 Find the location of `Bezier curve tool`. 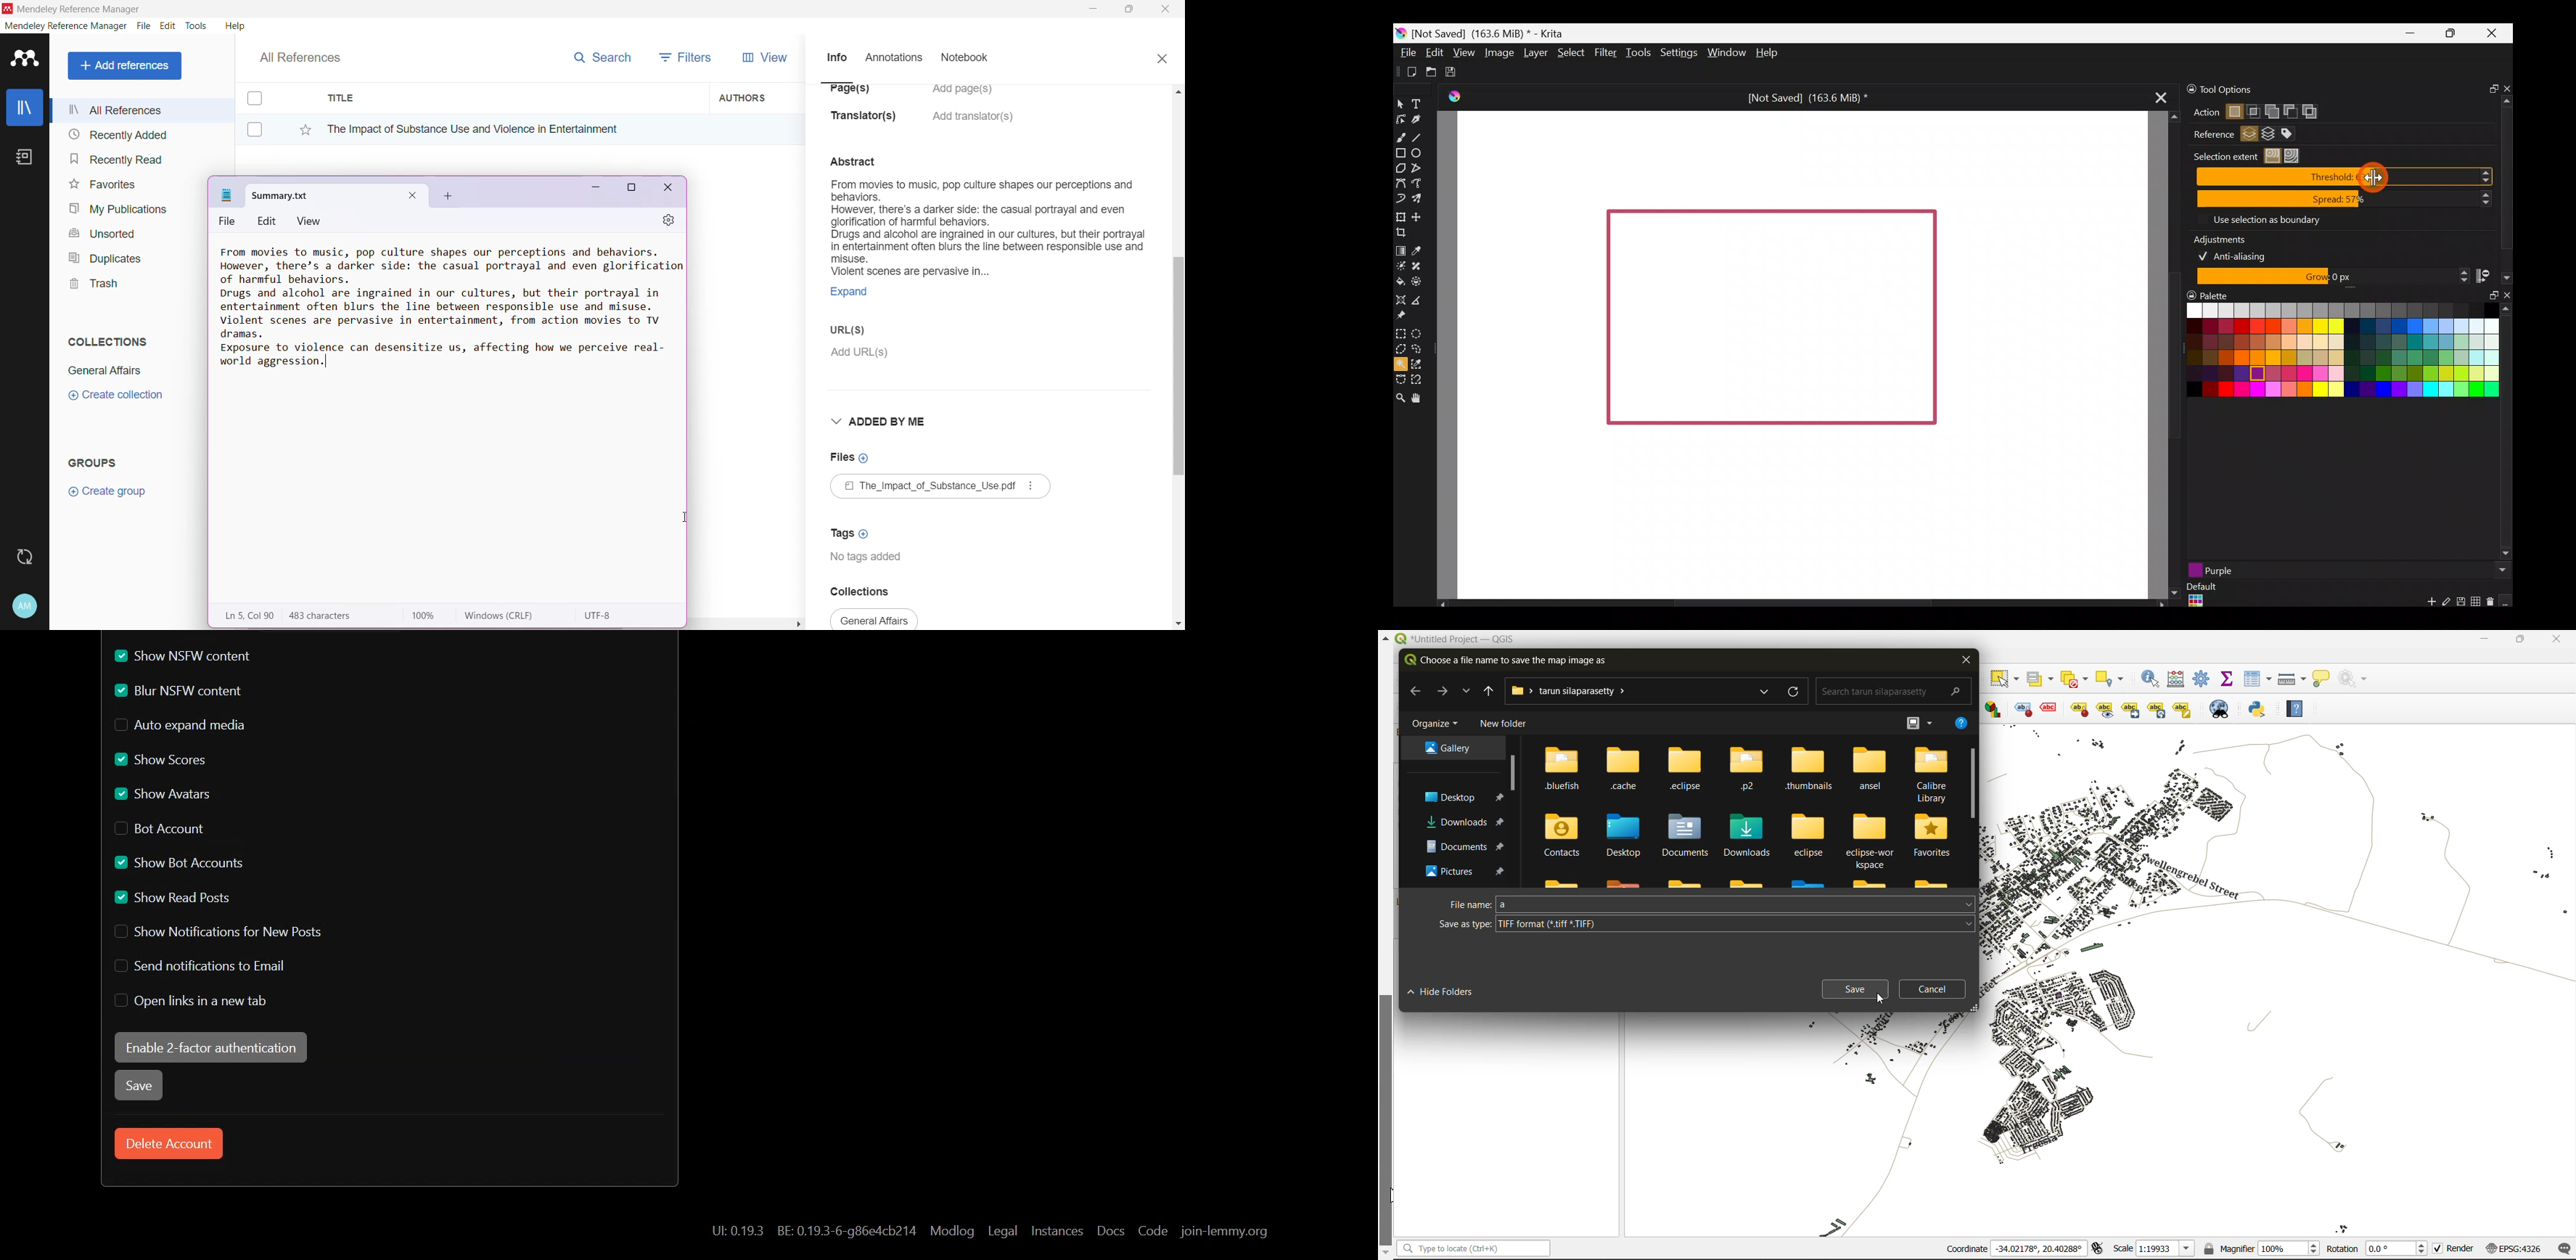

Bezier curve tool is located at coordinates (1400, 181).